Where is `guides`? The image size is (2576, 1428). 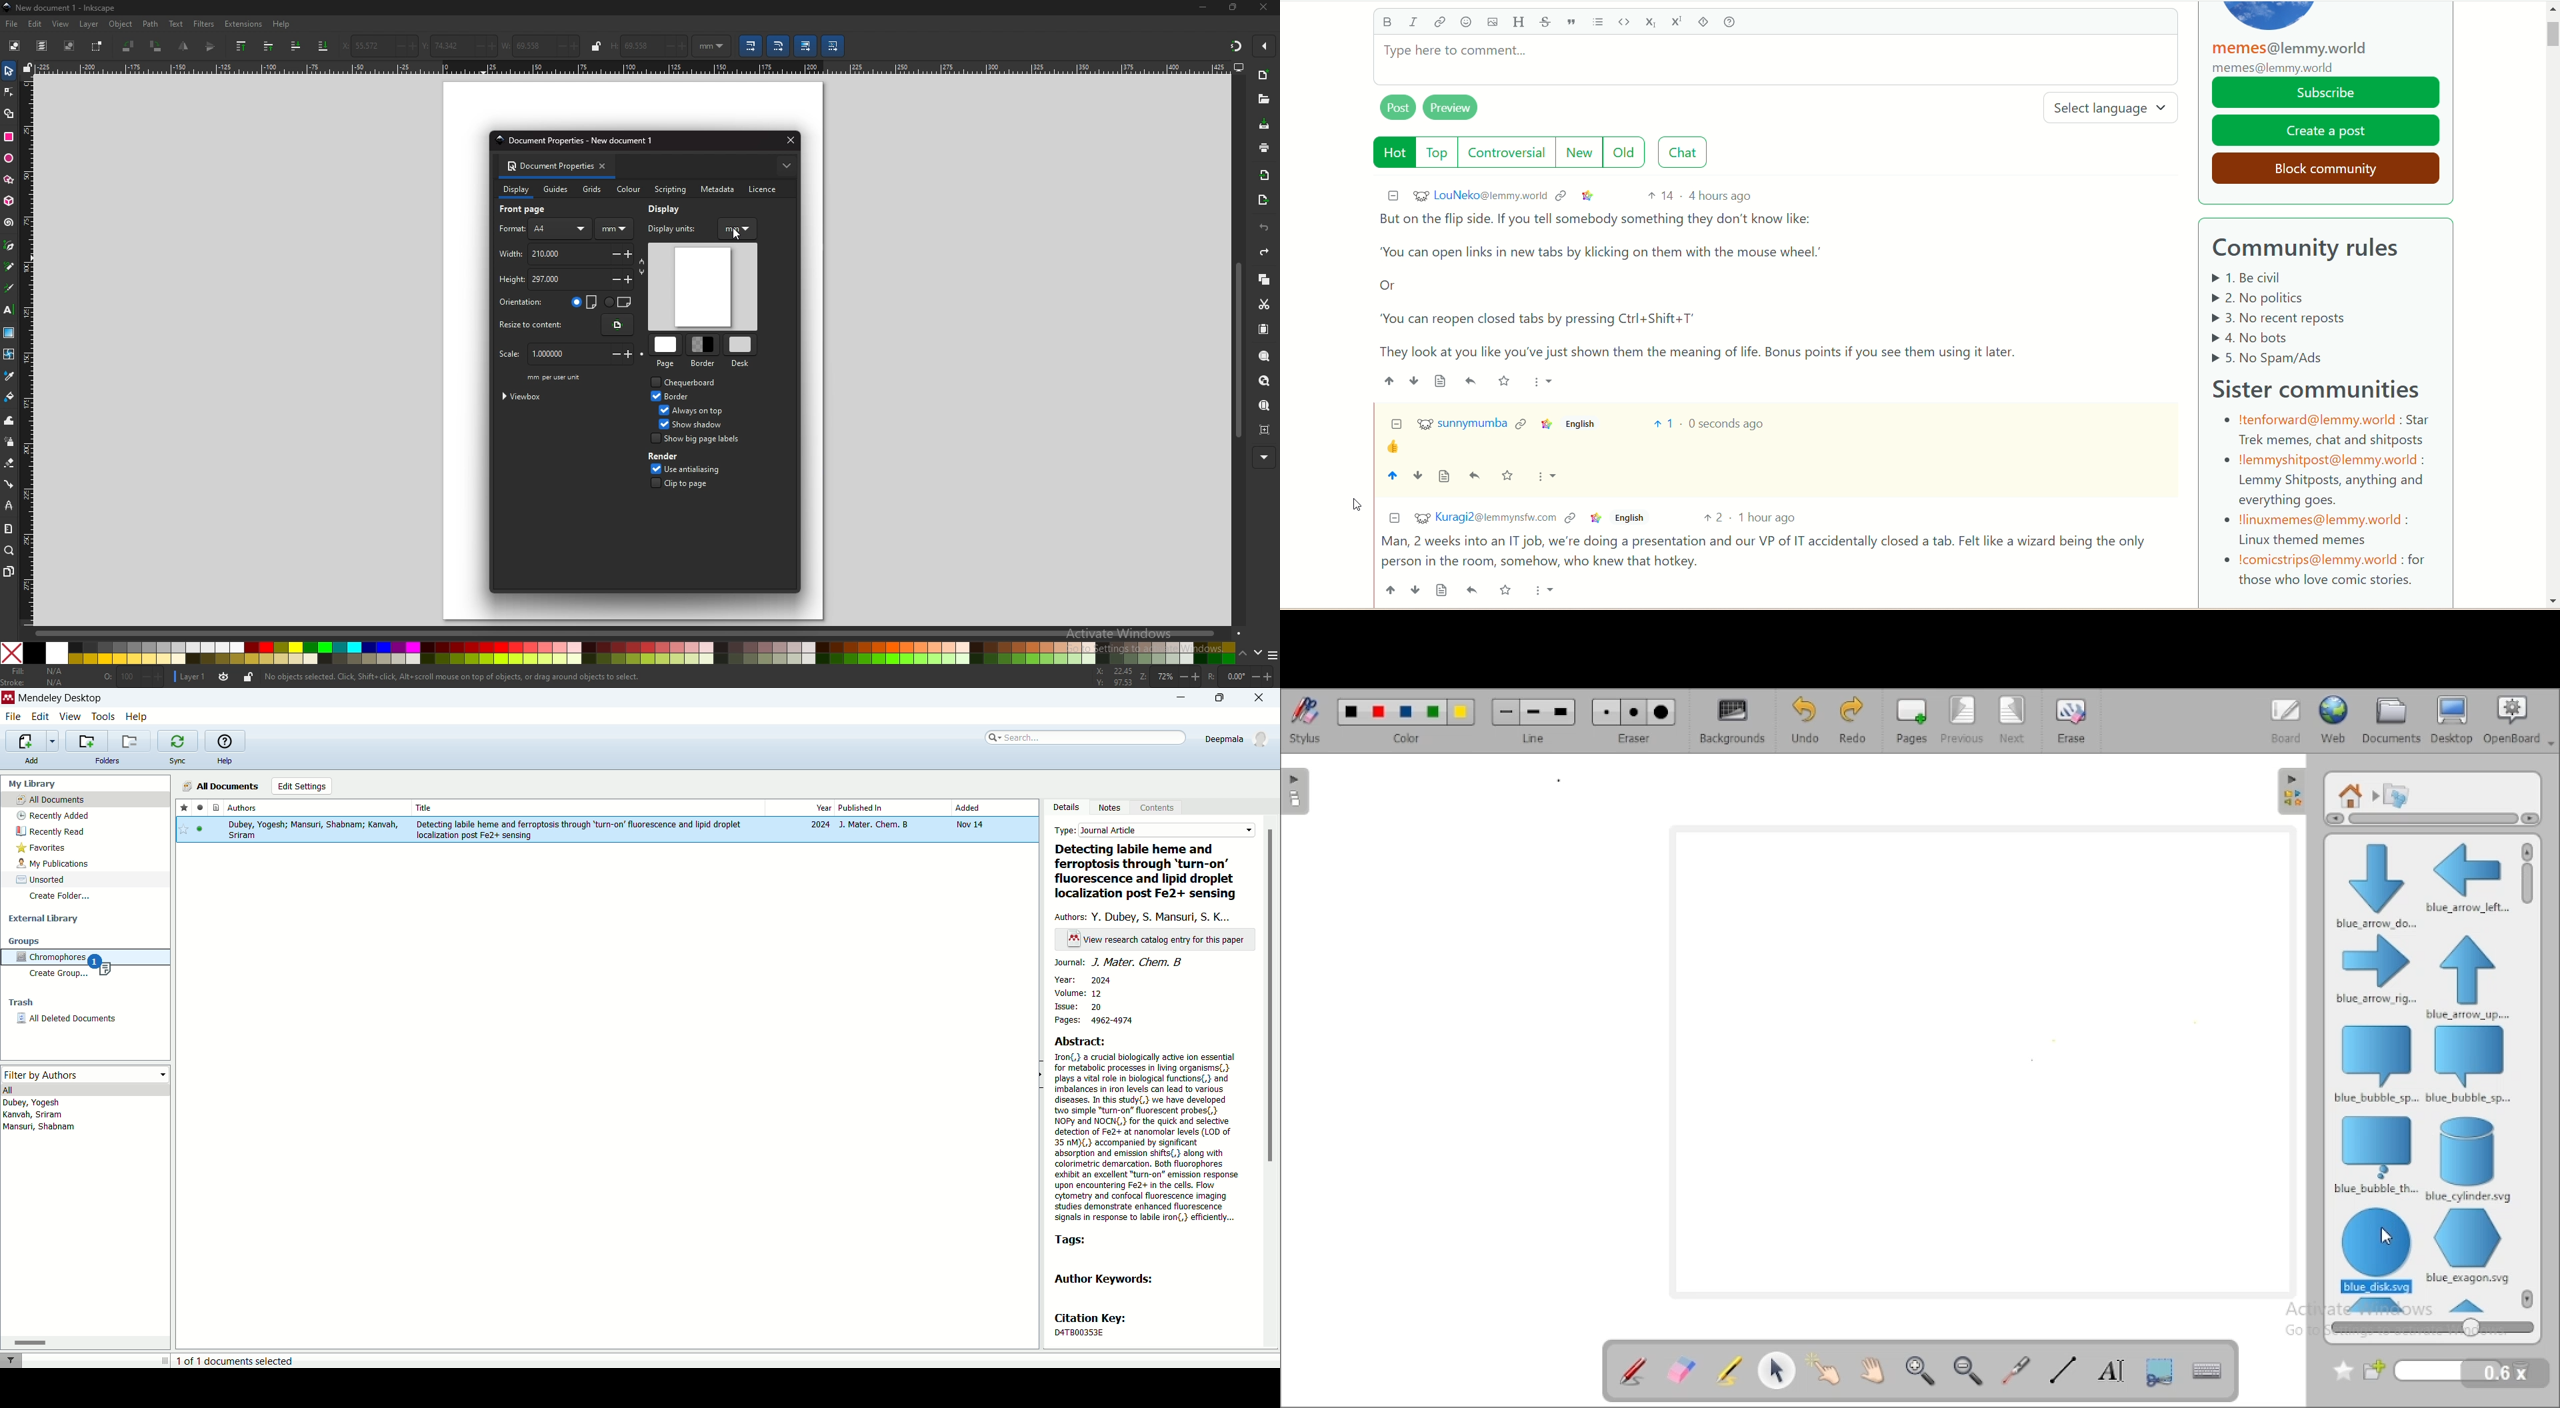
guides is located at coordinates (557, 189).